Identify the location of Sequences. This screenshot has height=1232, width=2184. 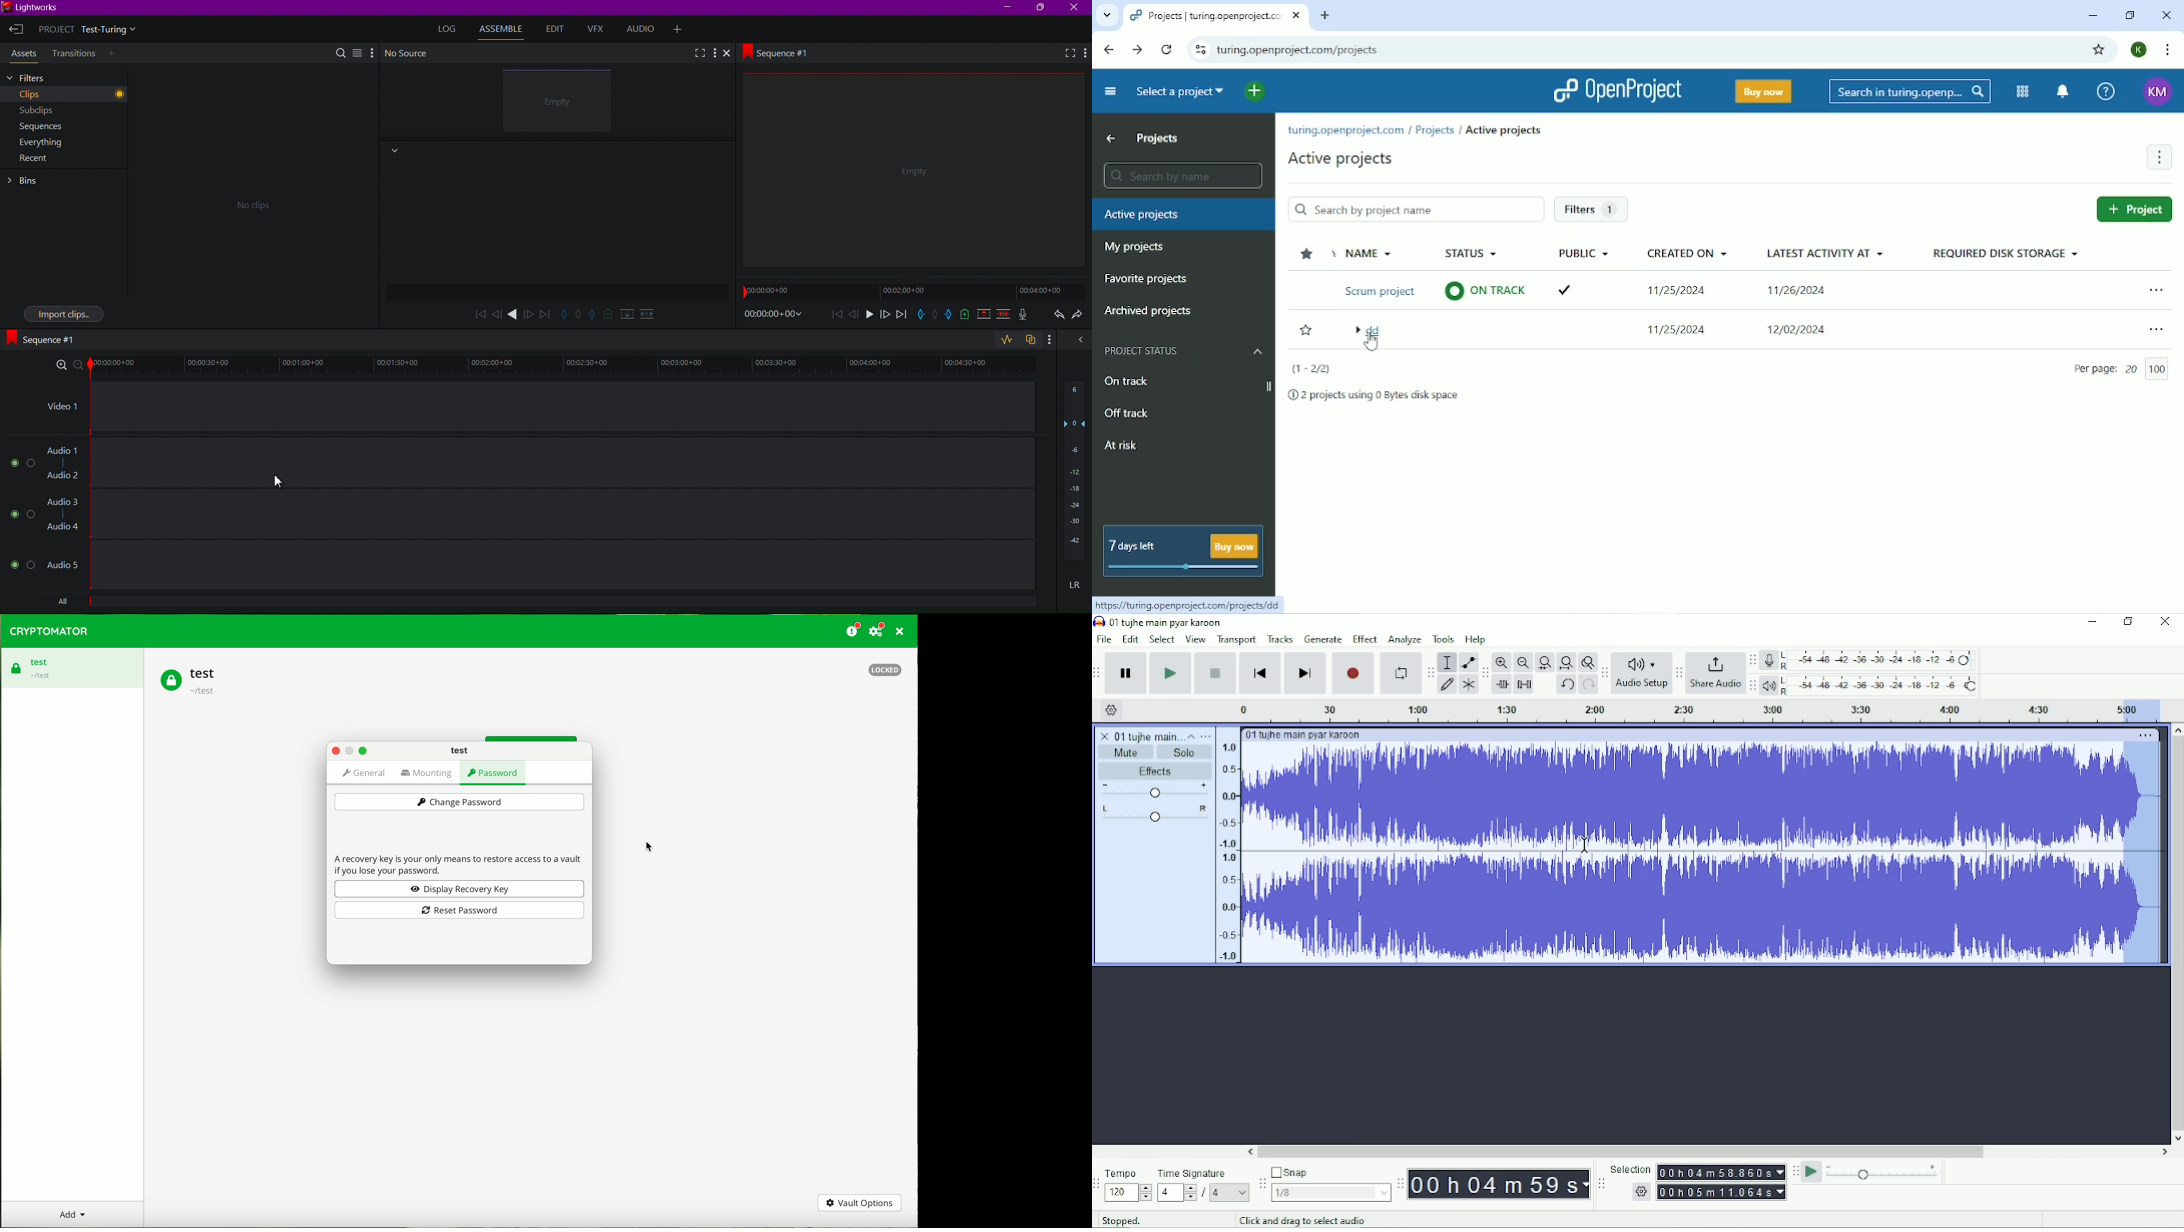
(37, 126).